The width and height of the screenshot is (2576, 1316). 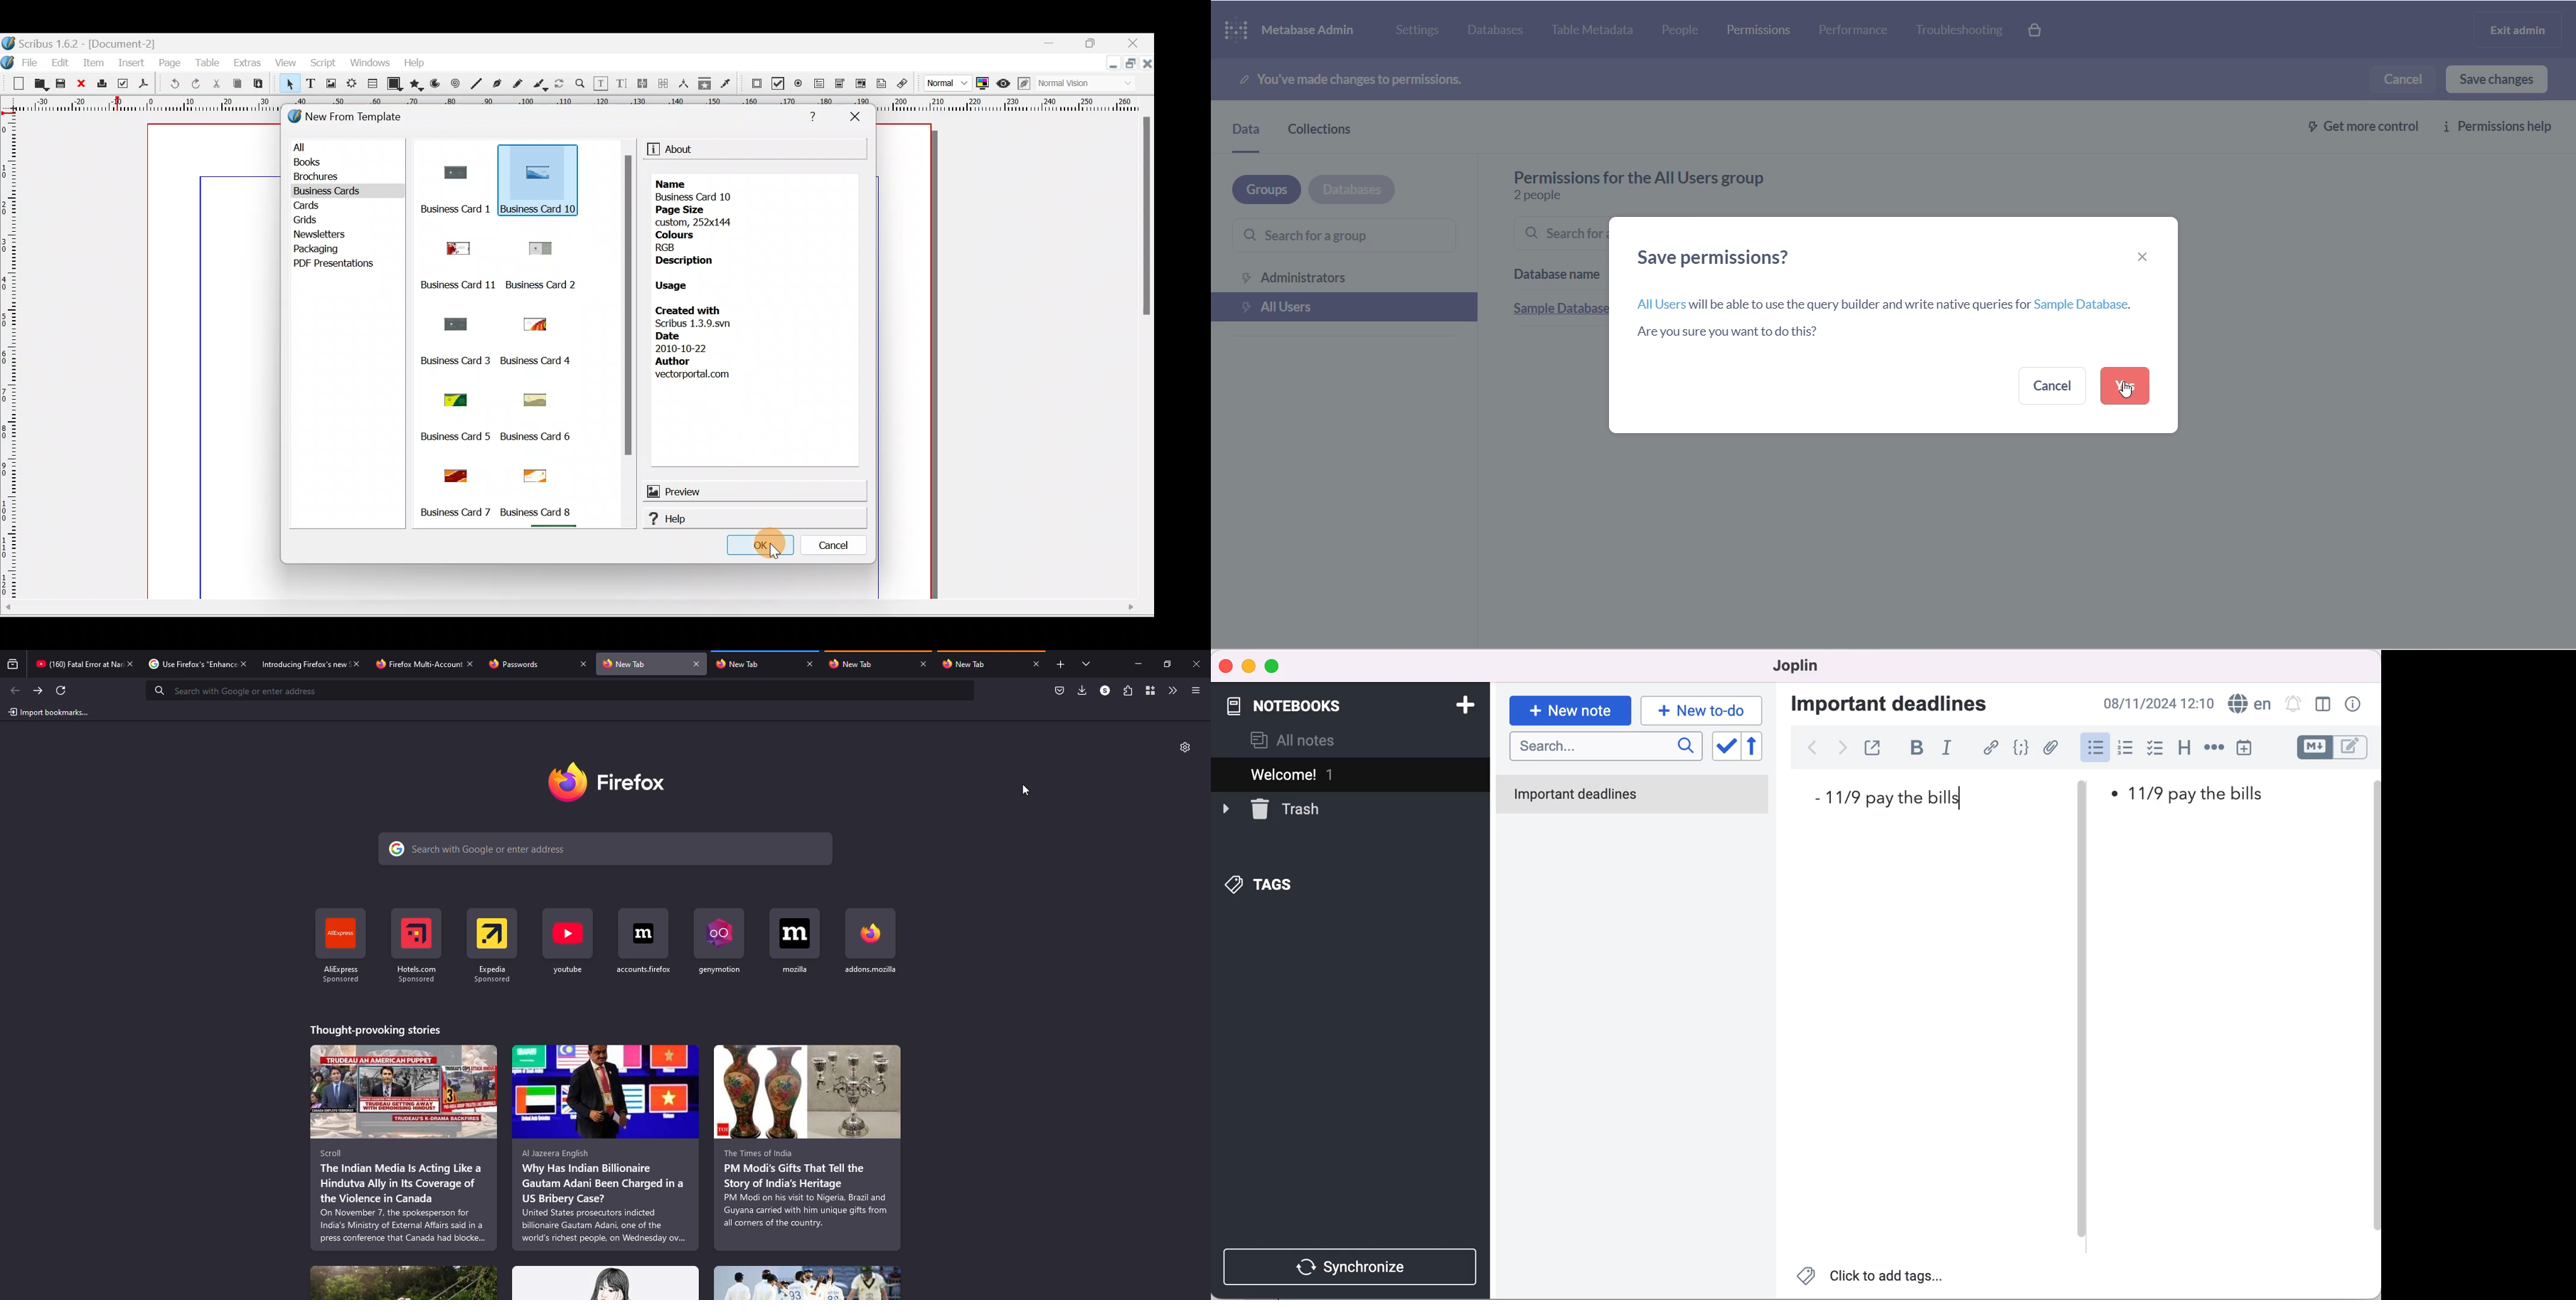 I want to click on Page Size, so click(x=684, y=209).